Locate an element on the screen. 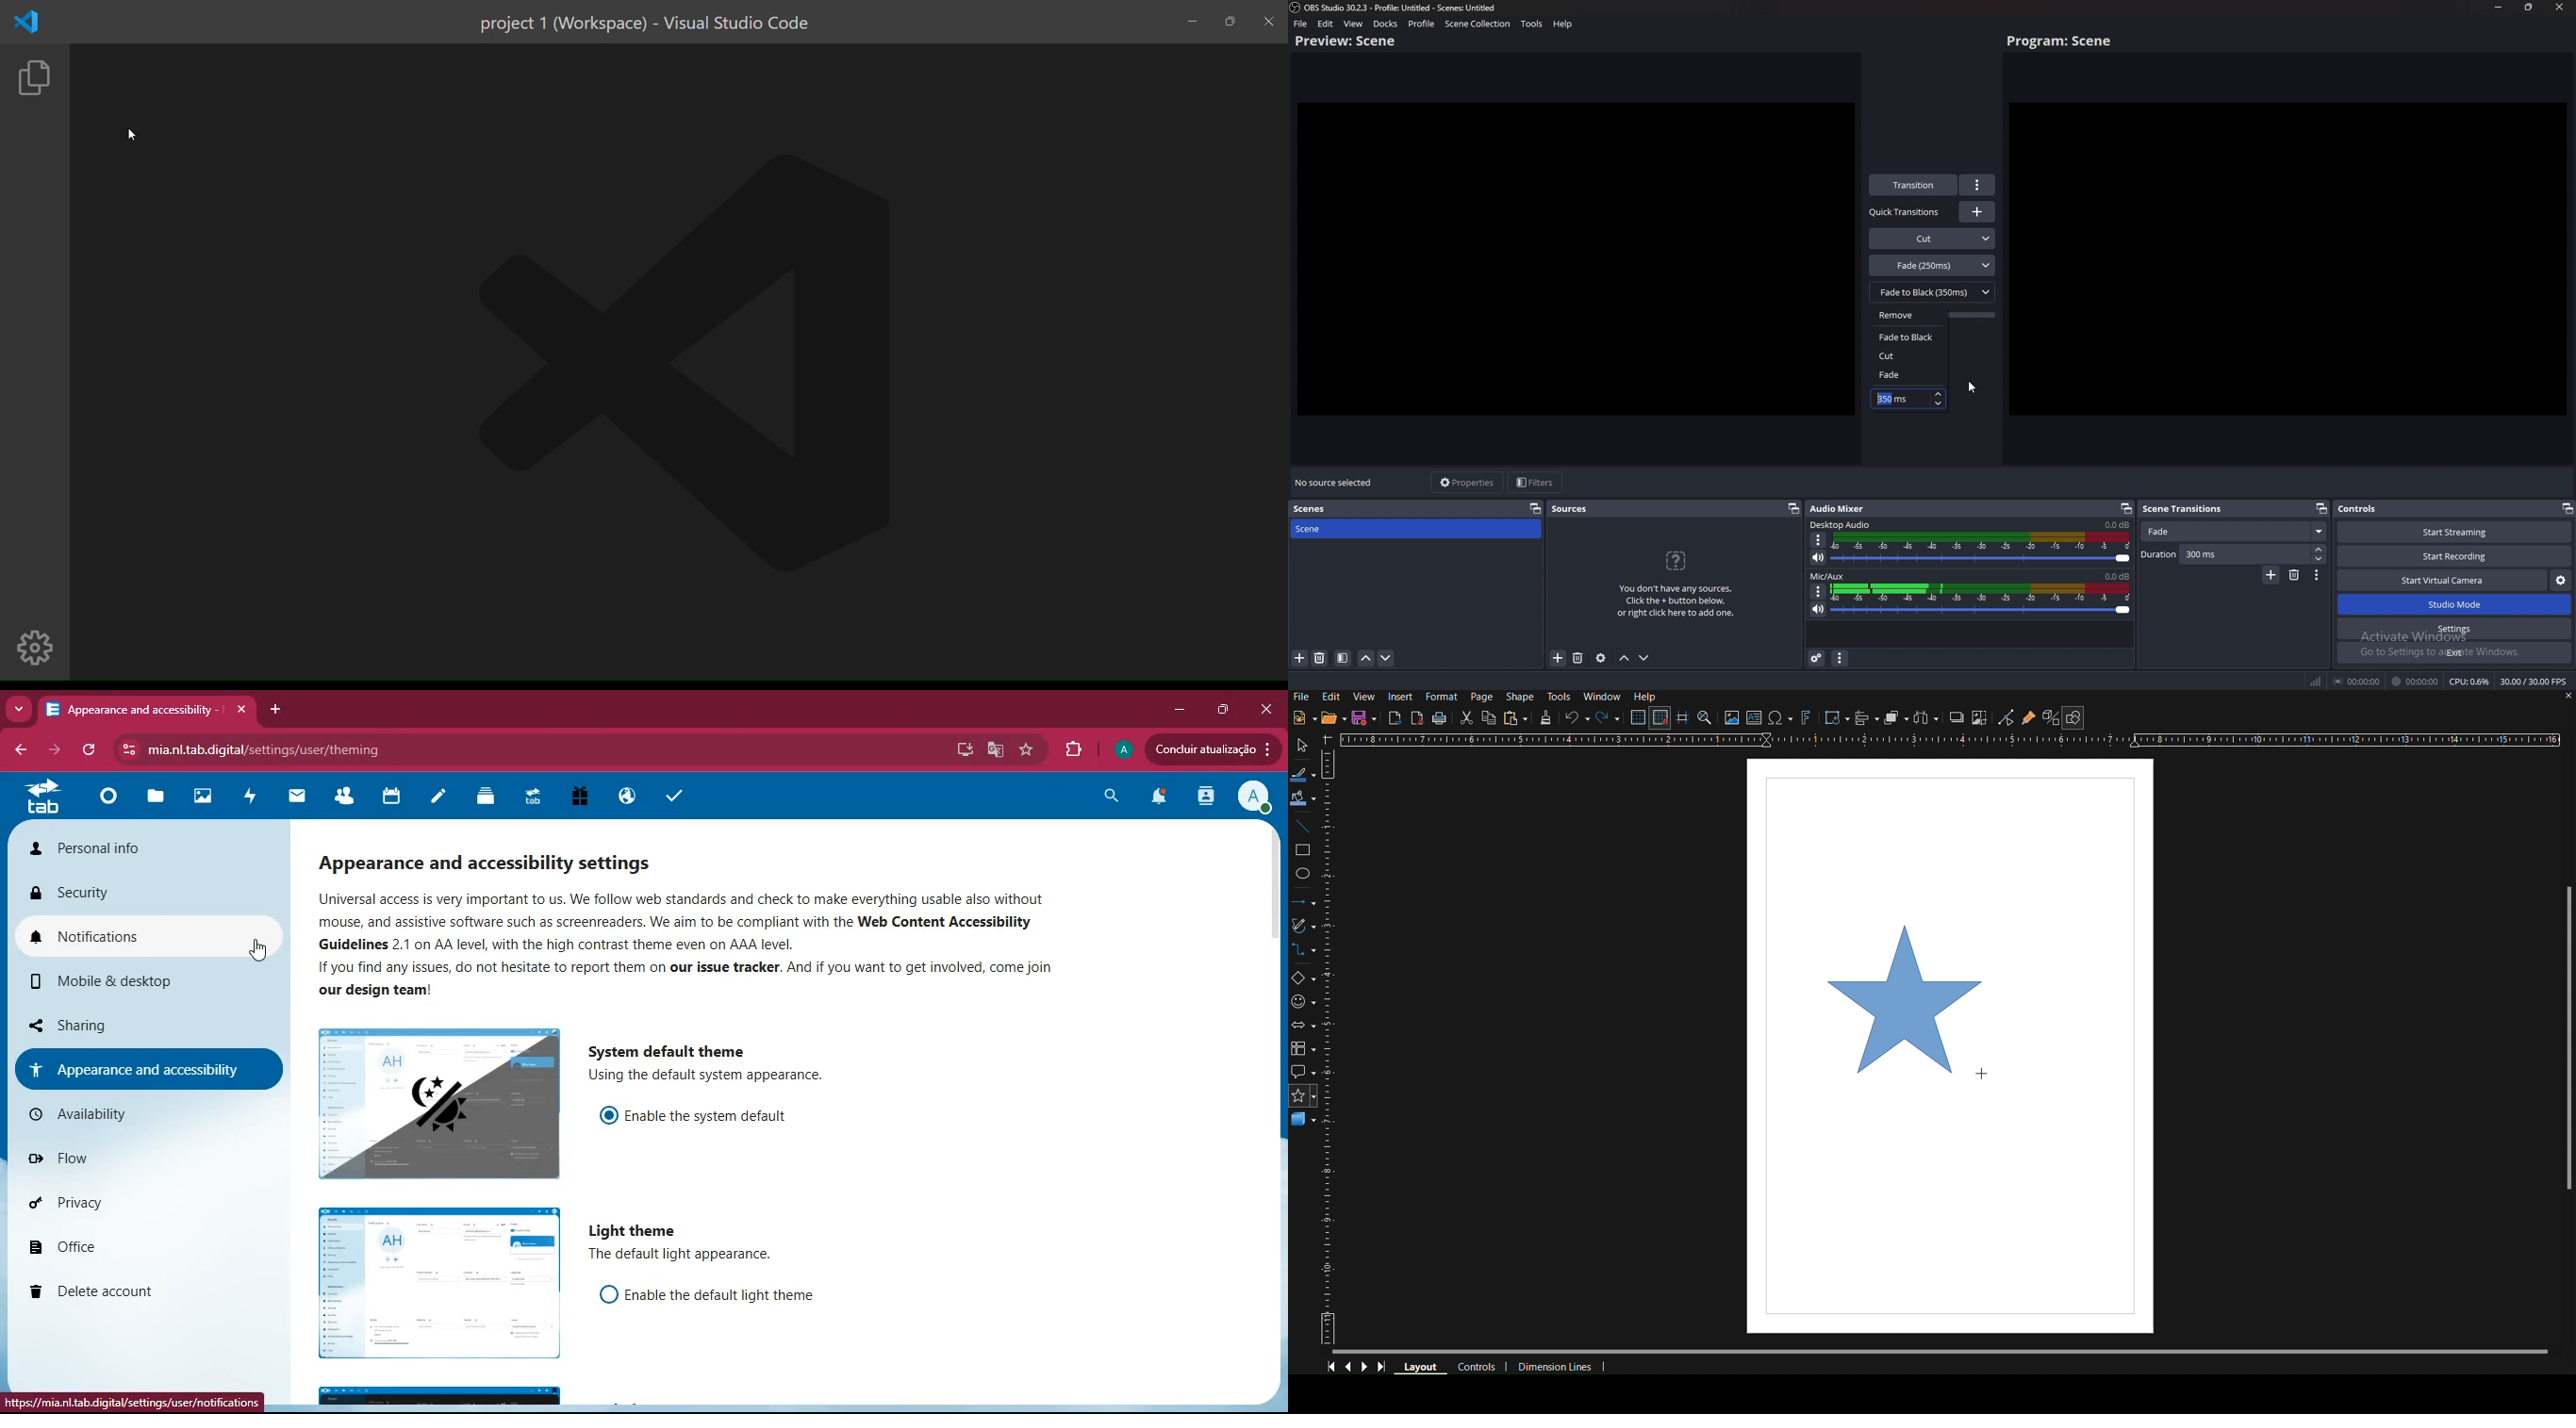 This screenshot has height=1428, width=2576. Vertical Ruler is located at coordinates (1333, 1047).